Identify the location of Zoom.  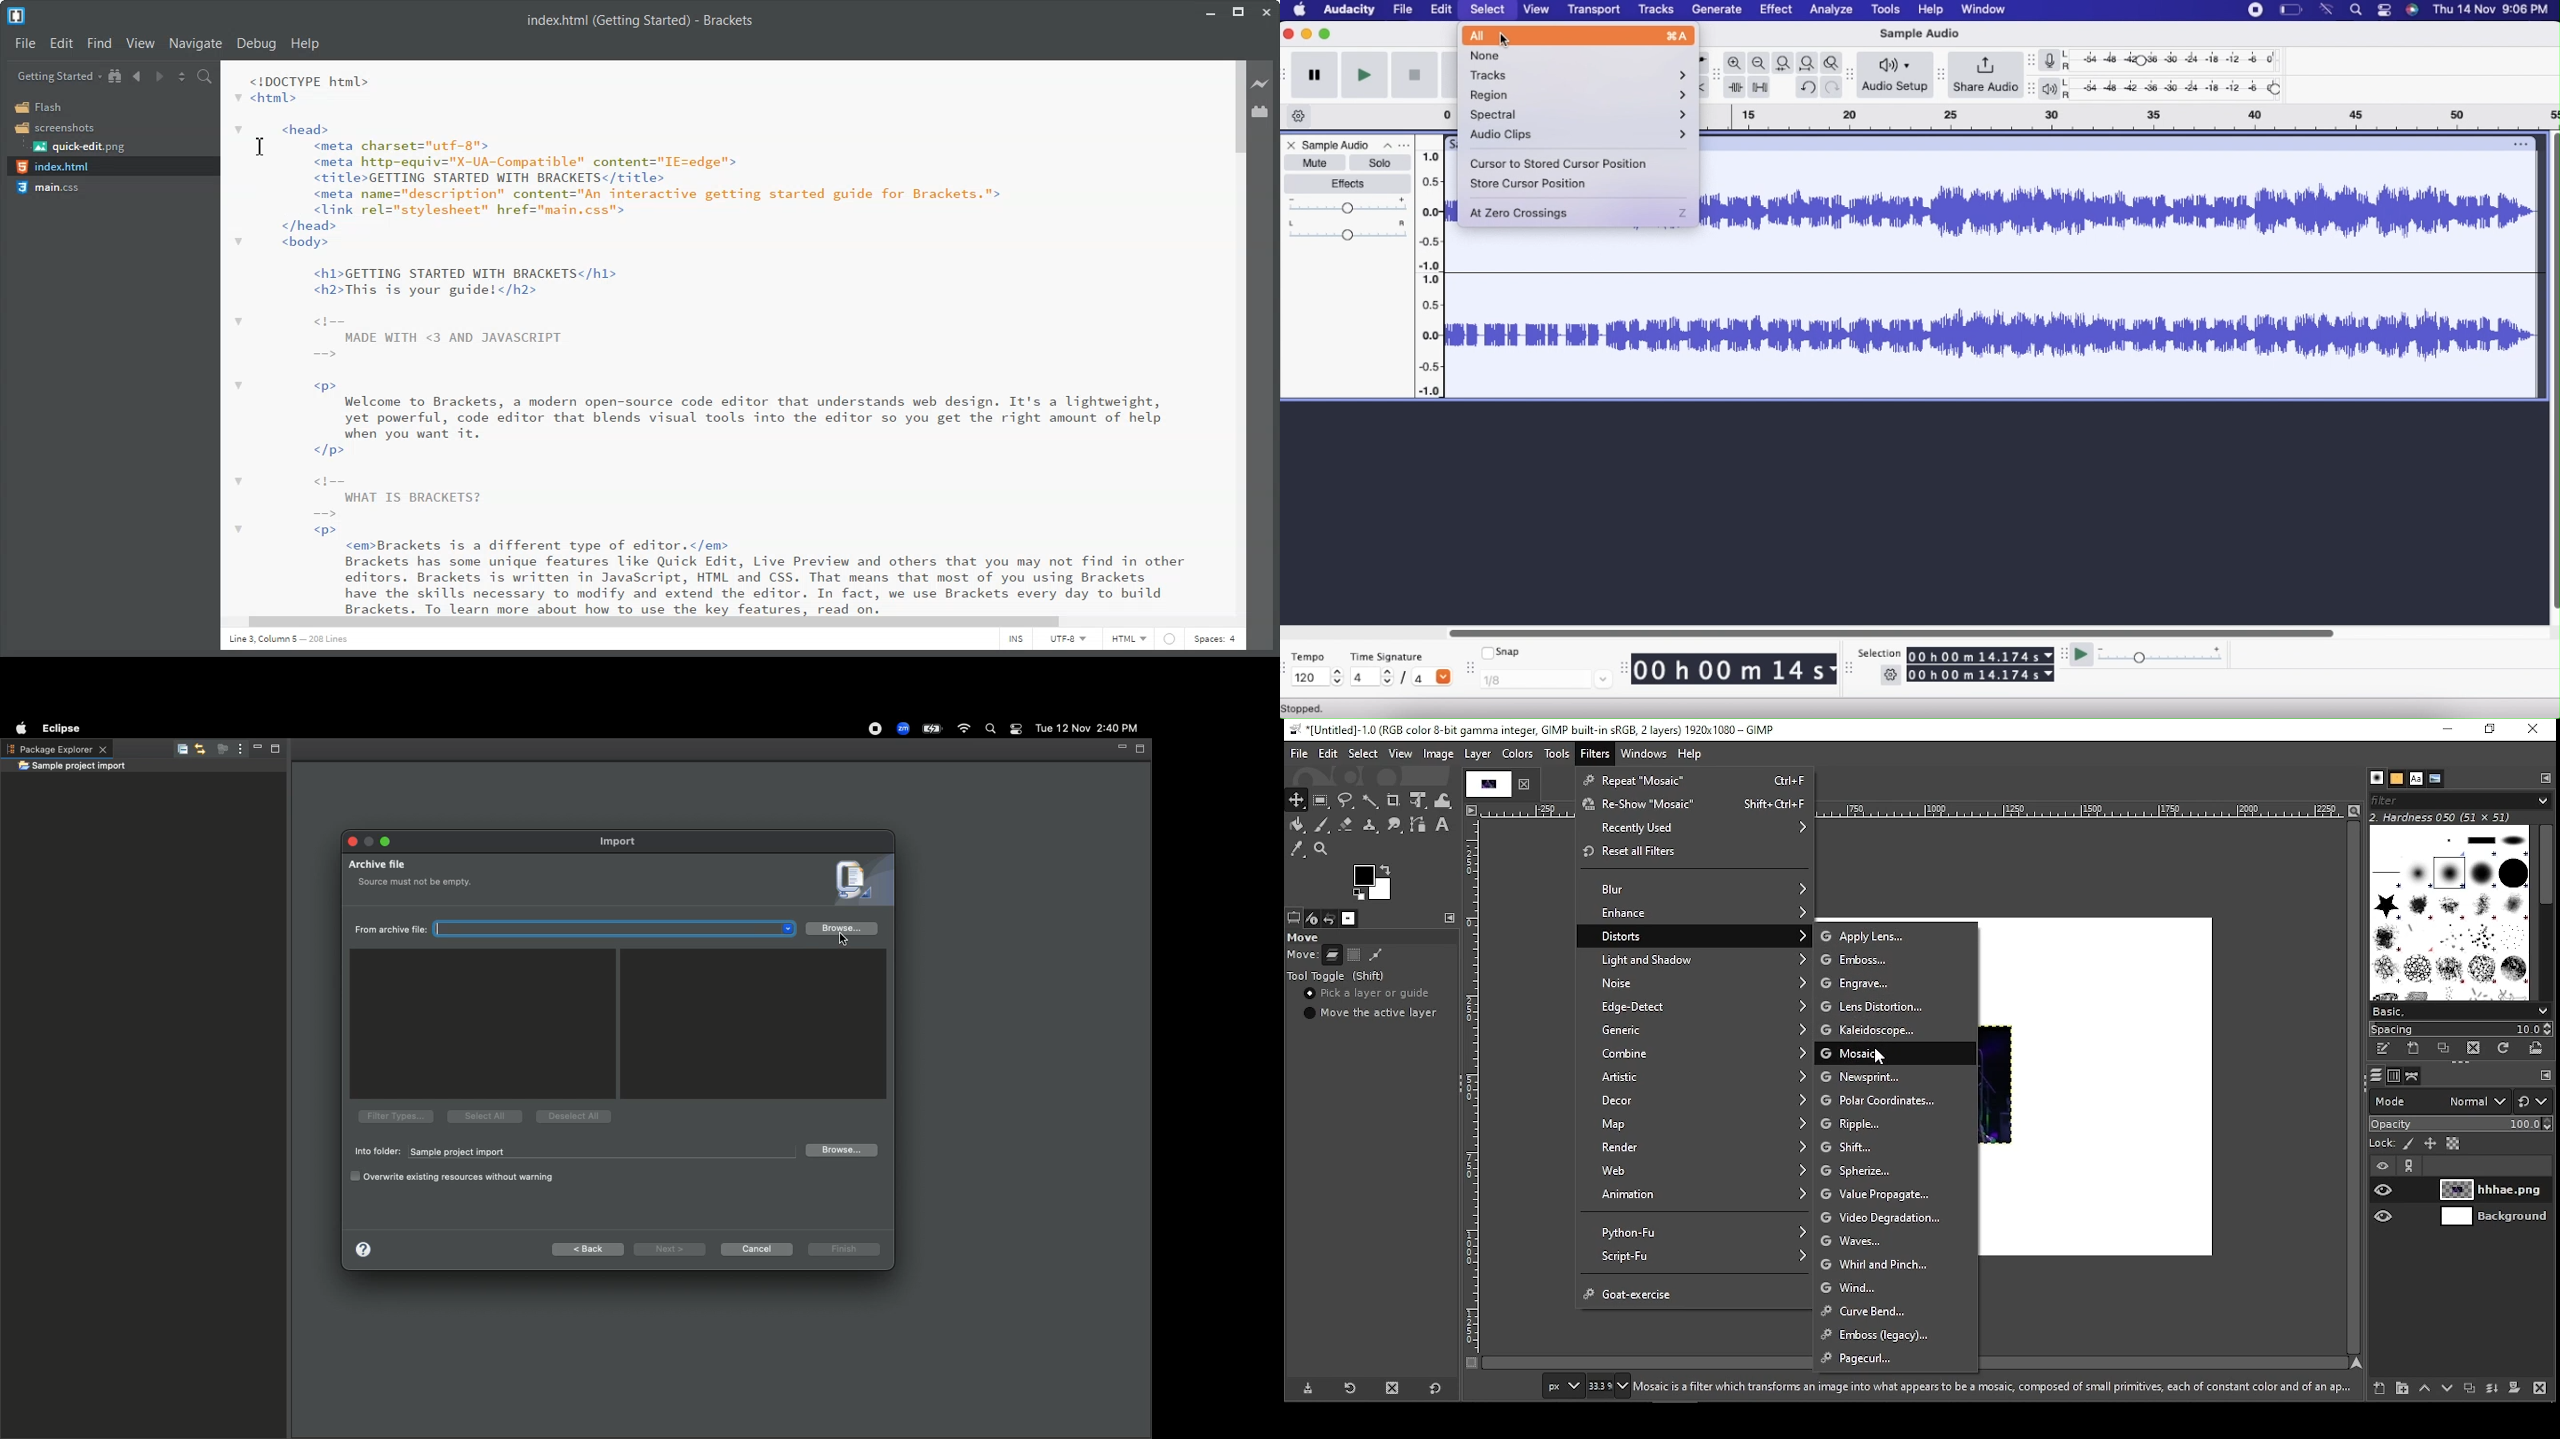
(902, 729).